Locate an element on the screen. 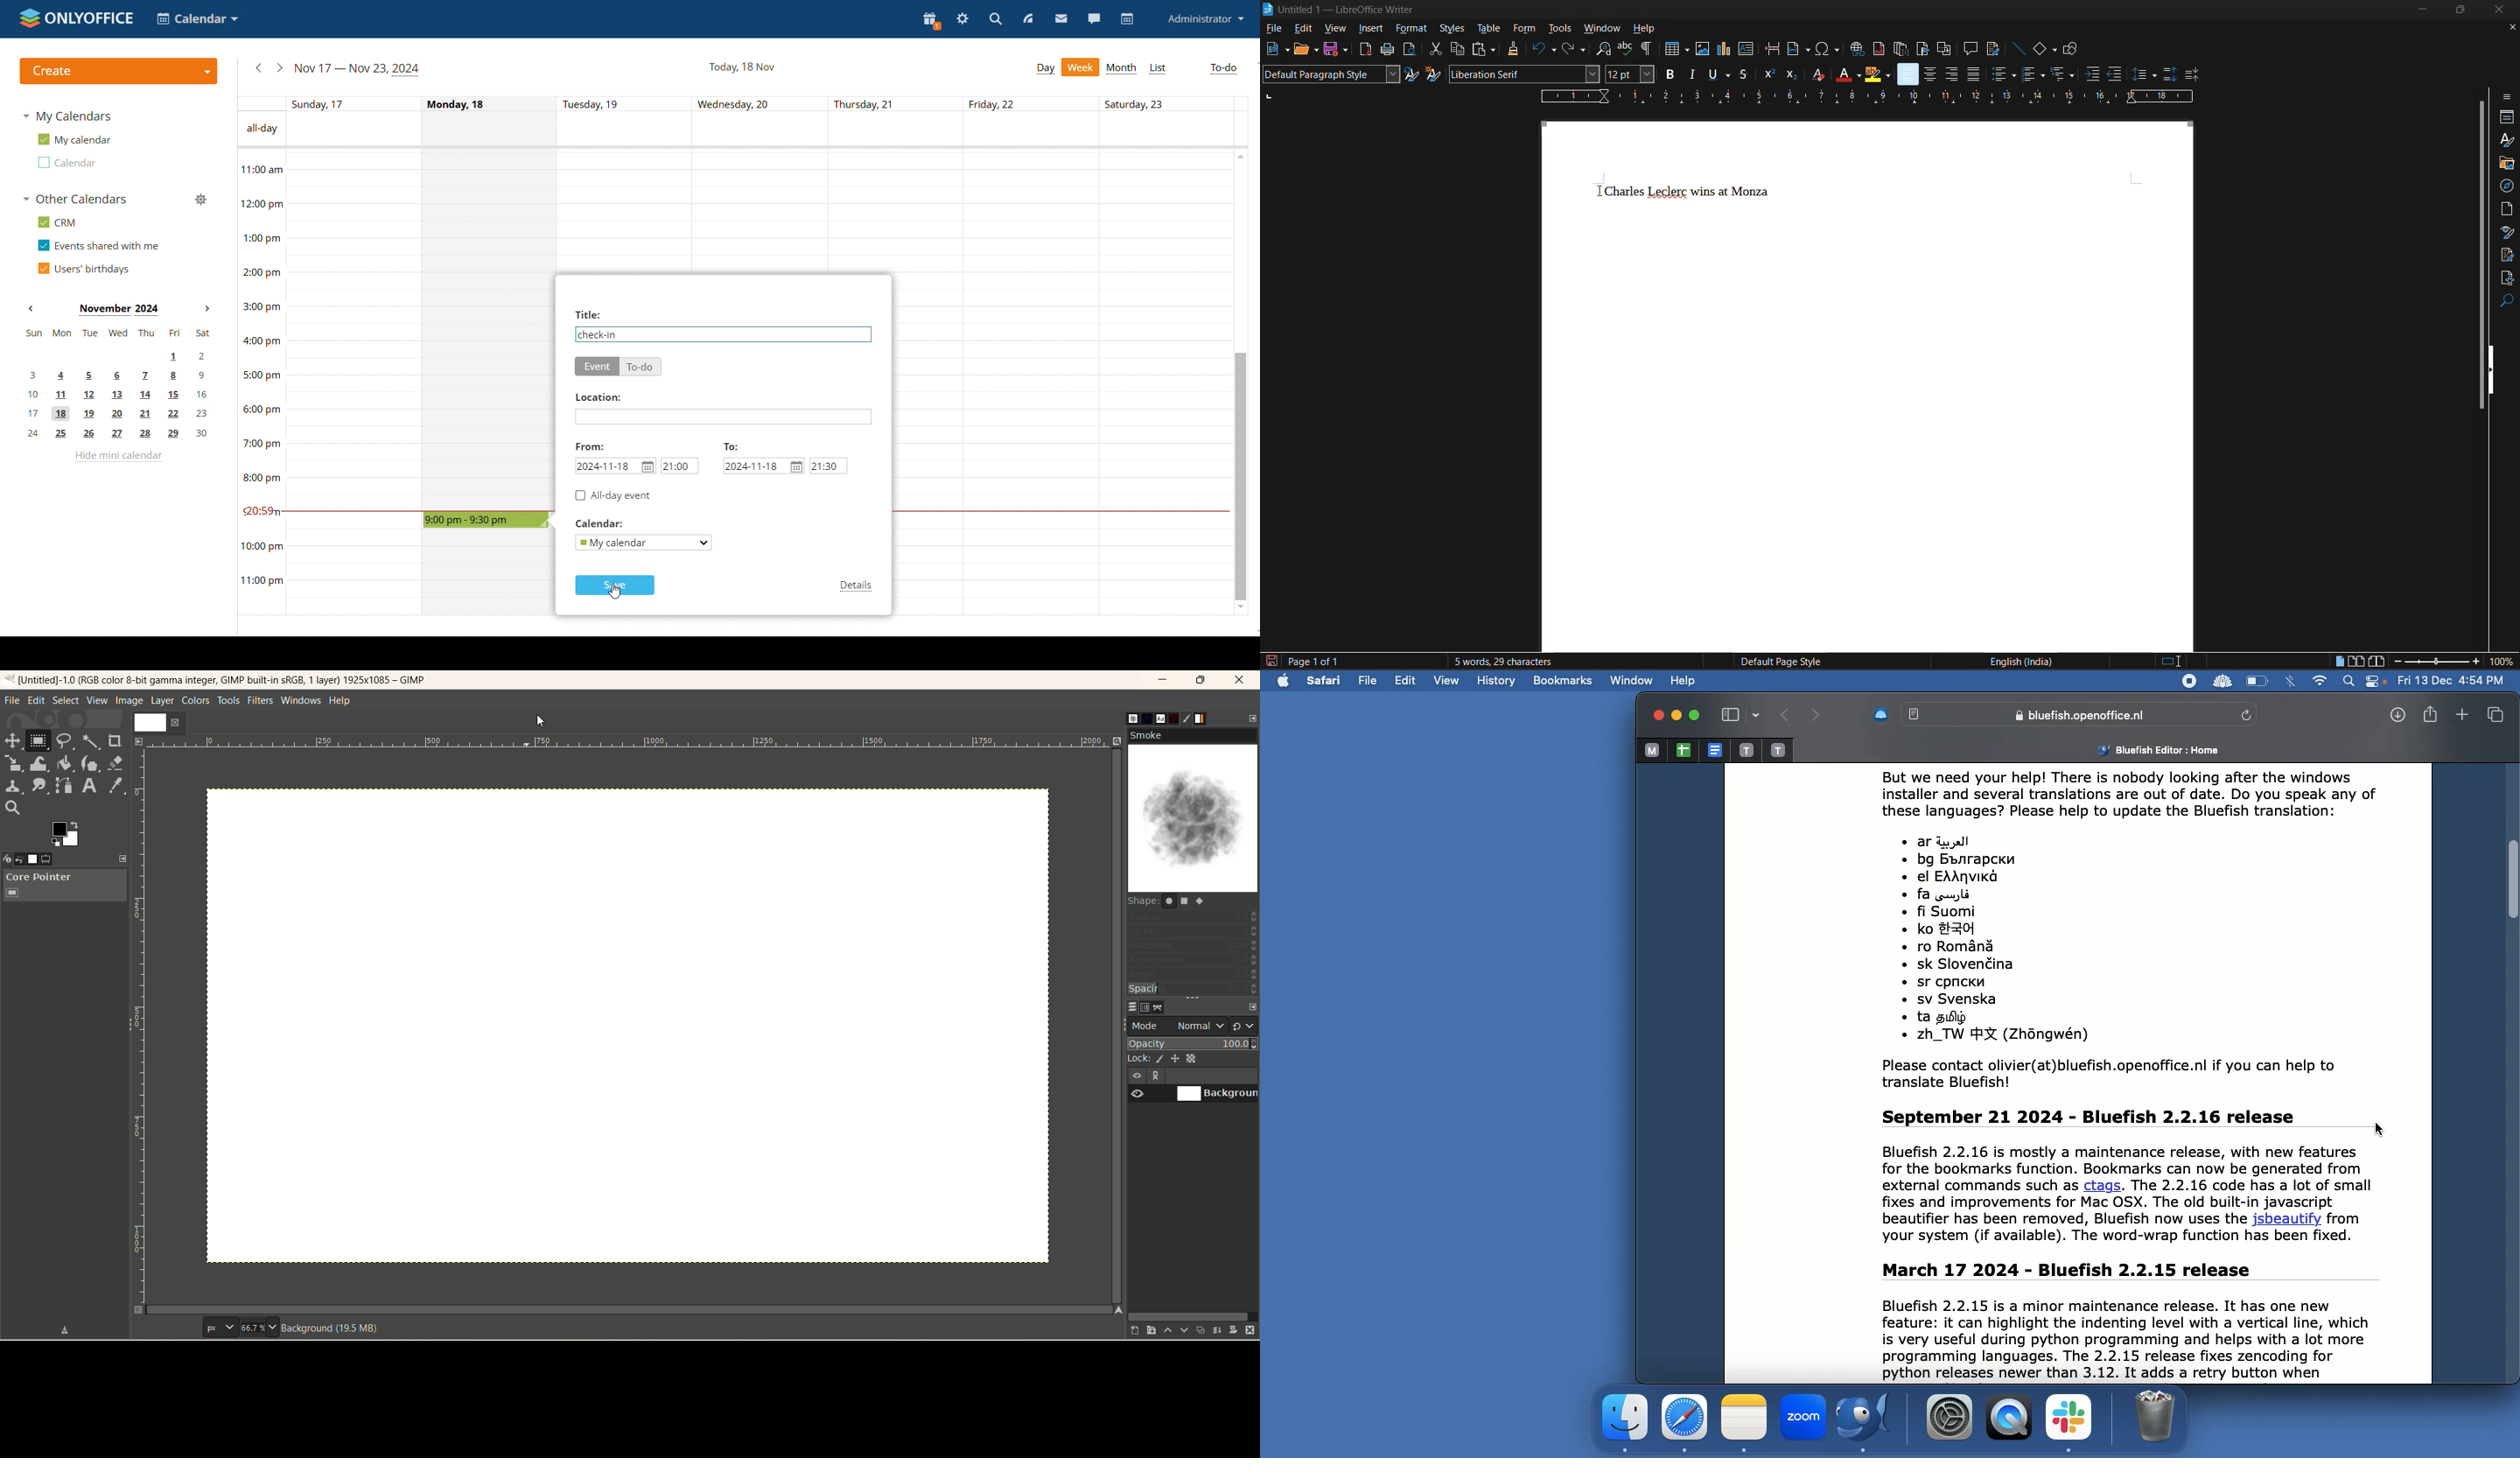 The width and height of the screenshot is (2520, 1484). day view is located at coordinates (1046, 68).